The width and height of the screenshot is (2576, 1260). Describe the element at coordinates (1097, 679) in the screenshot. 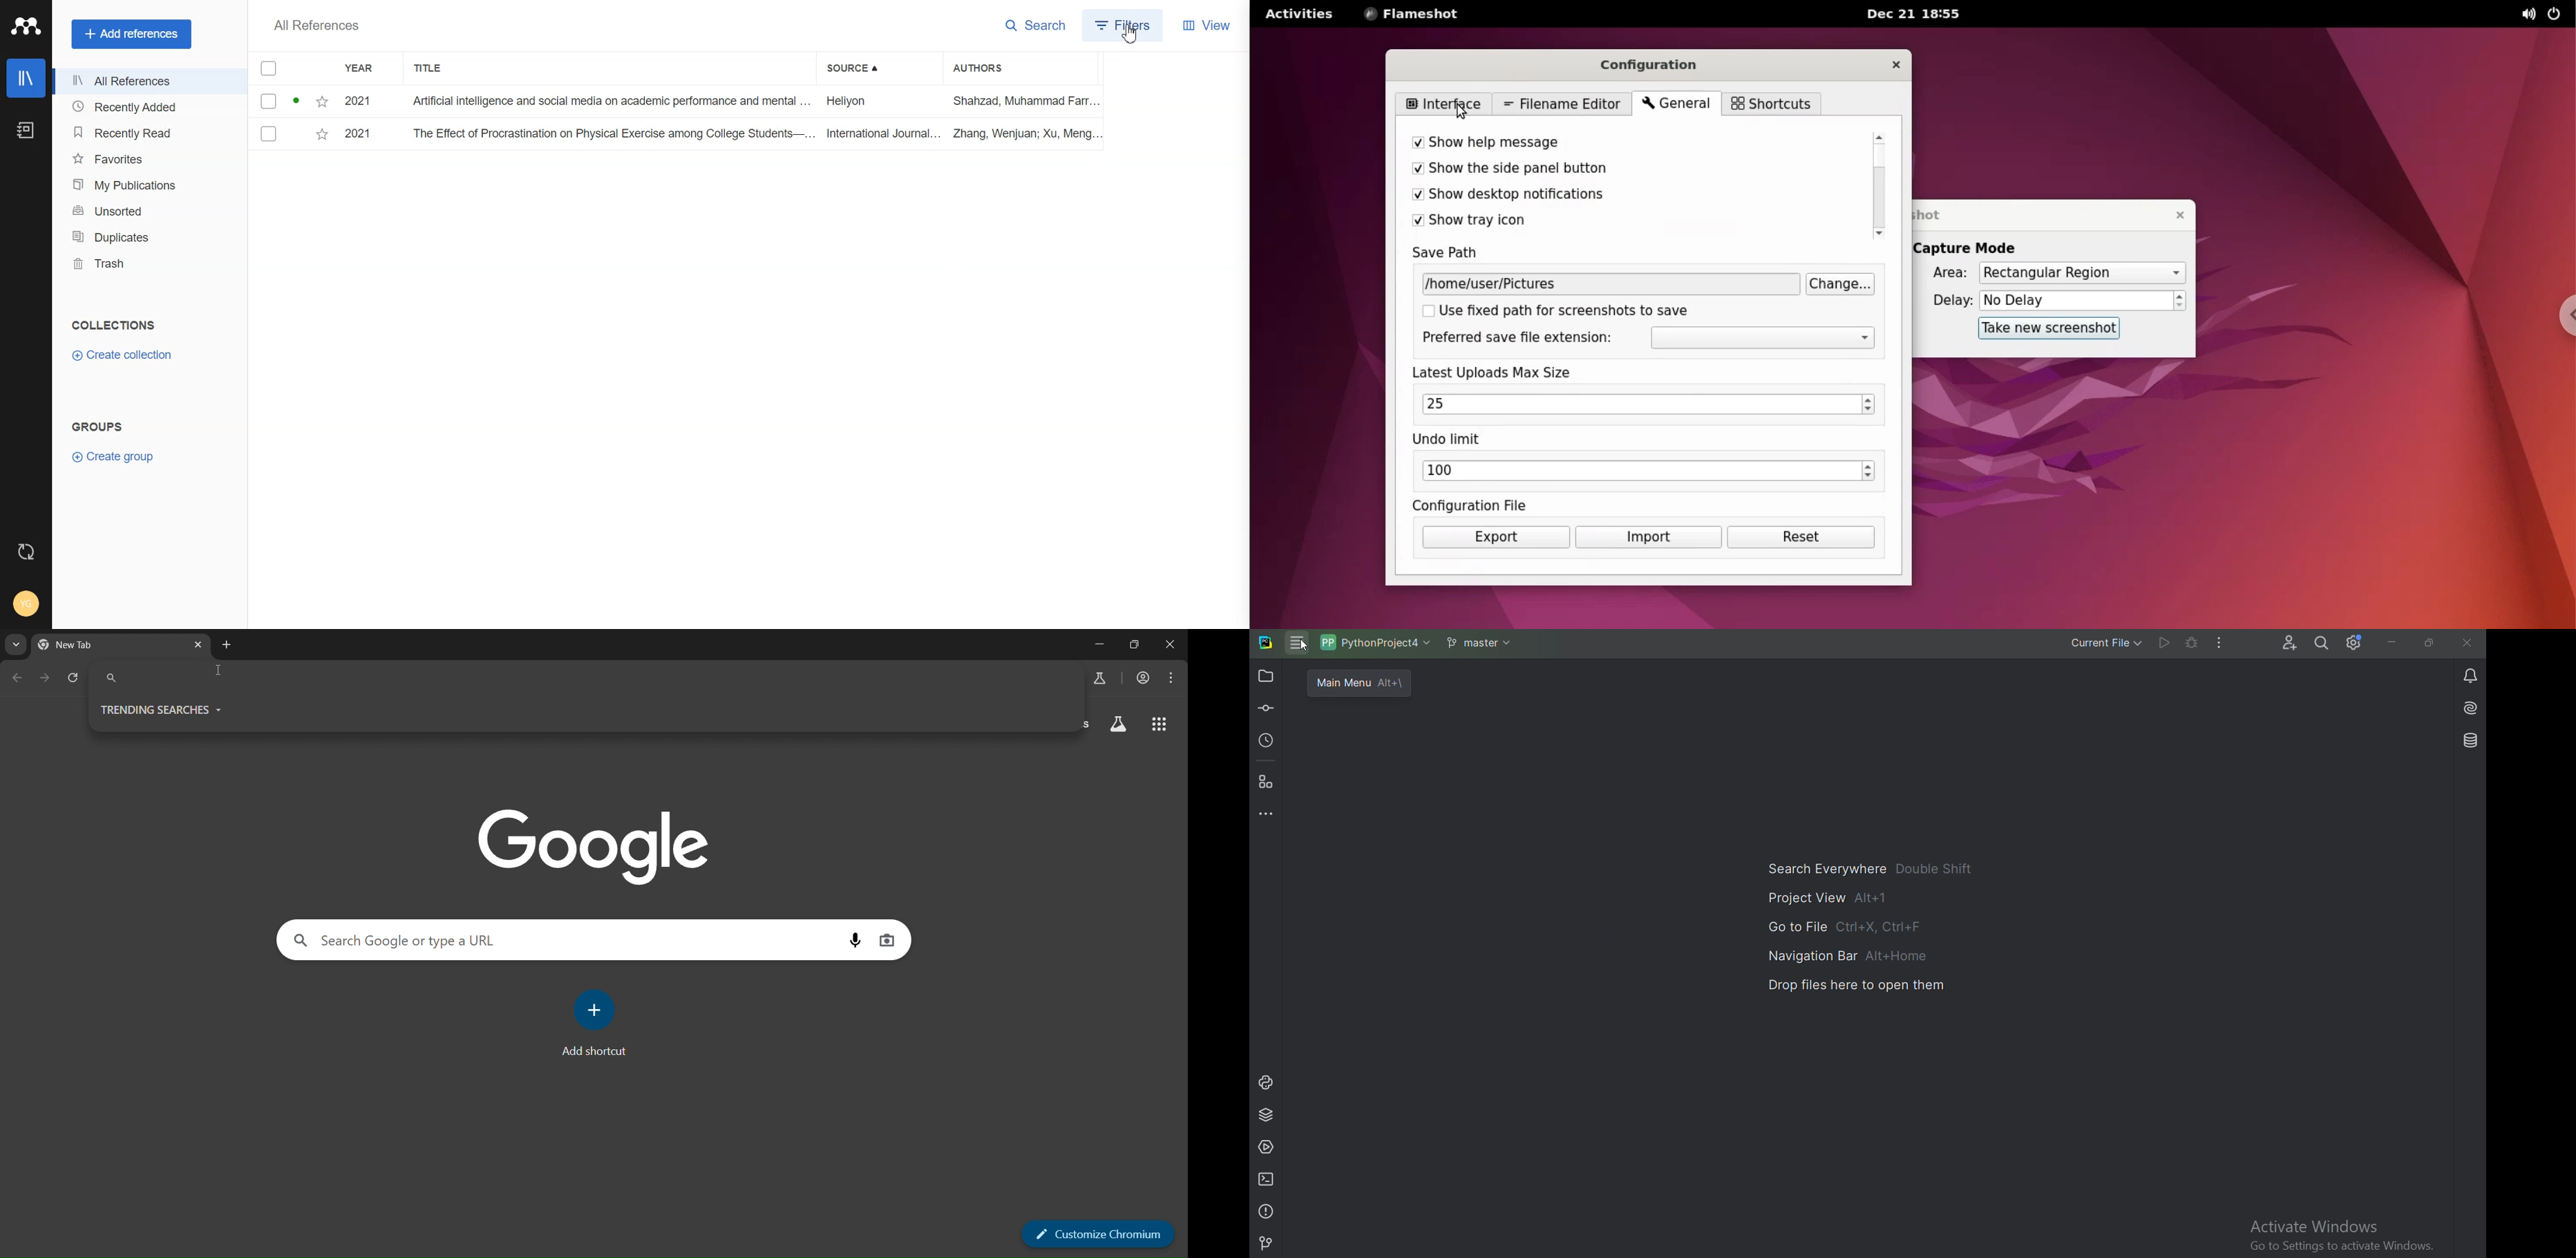

I see `search labs` at that location.